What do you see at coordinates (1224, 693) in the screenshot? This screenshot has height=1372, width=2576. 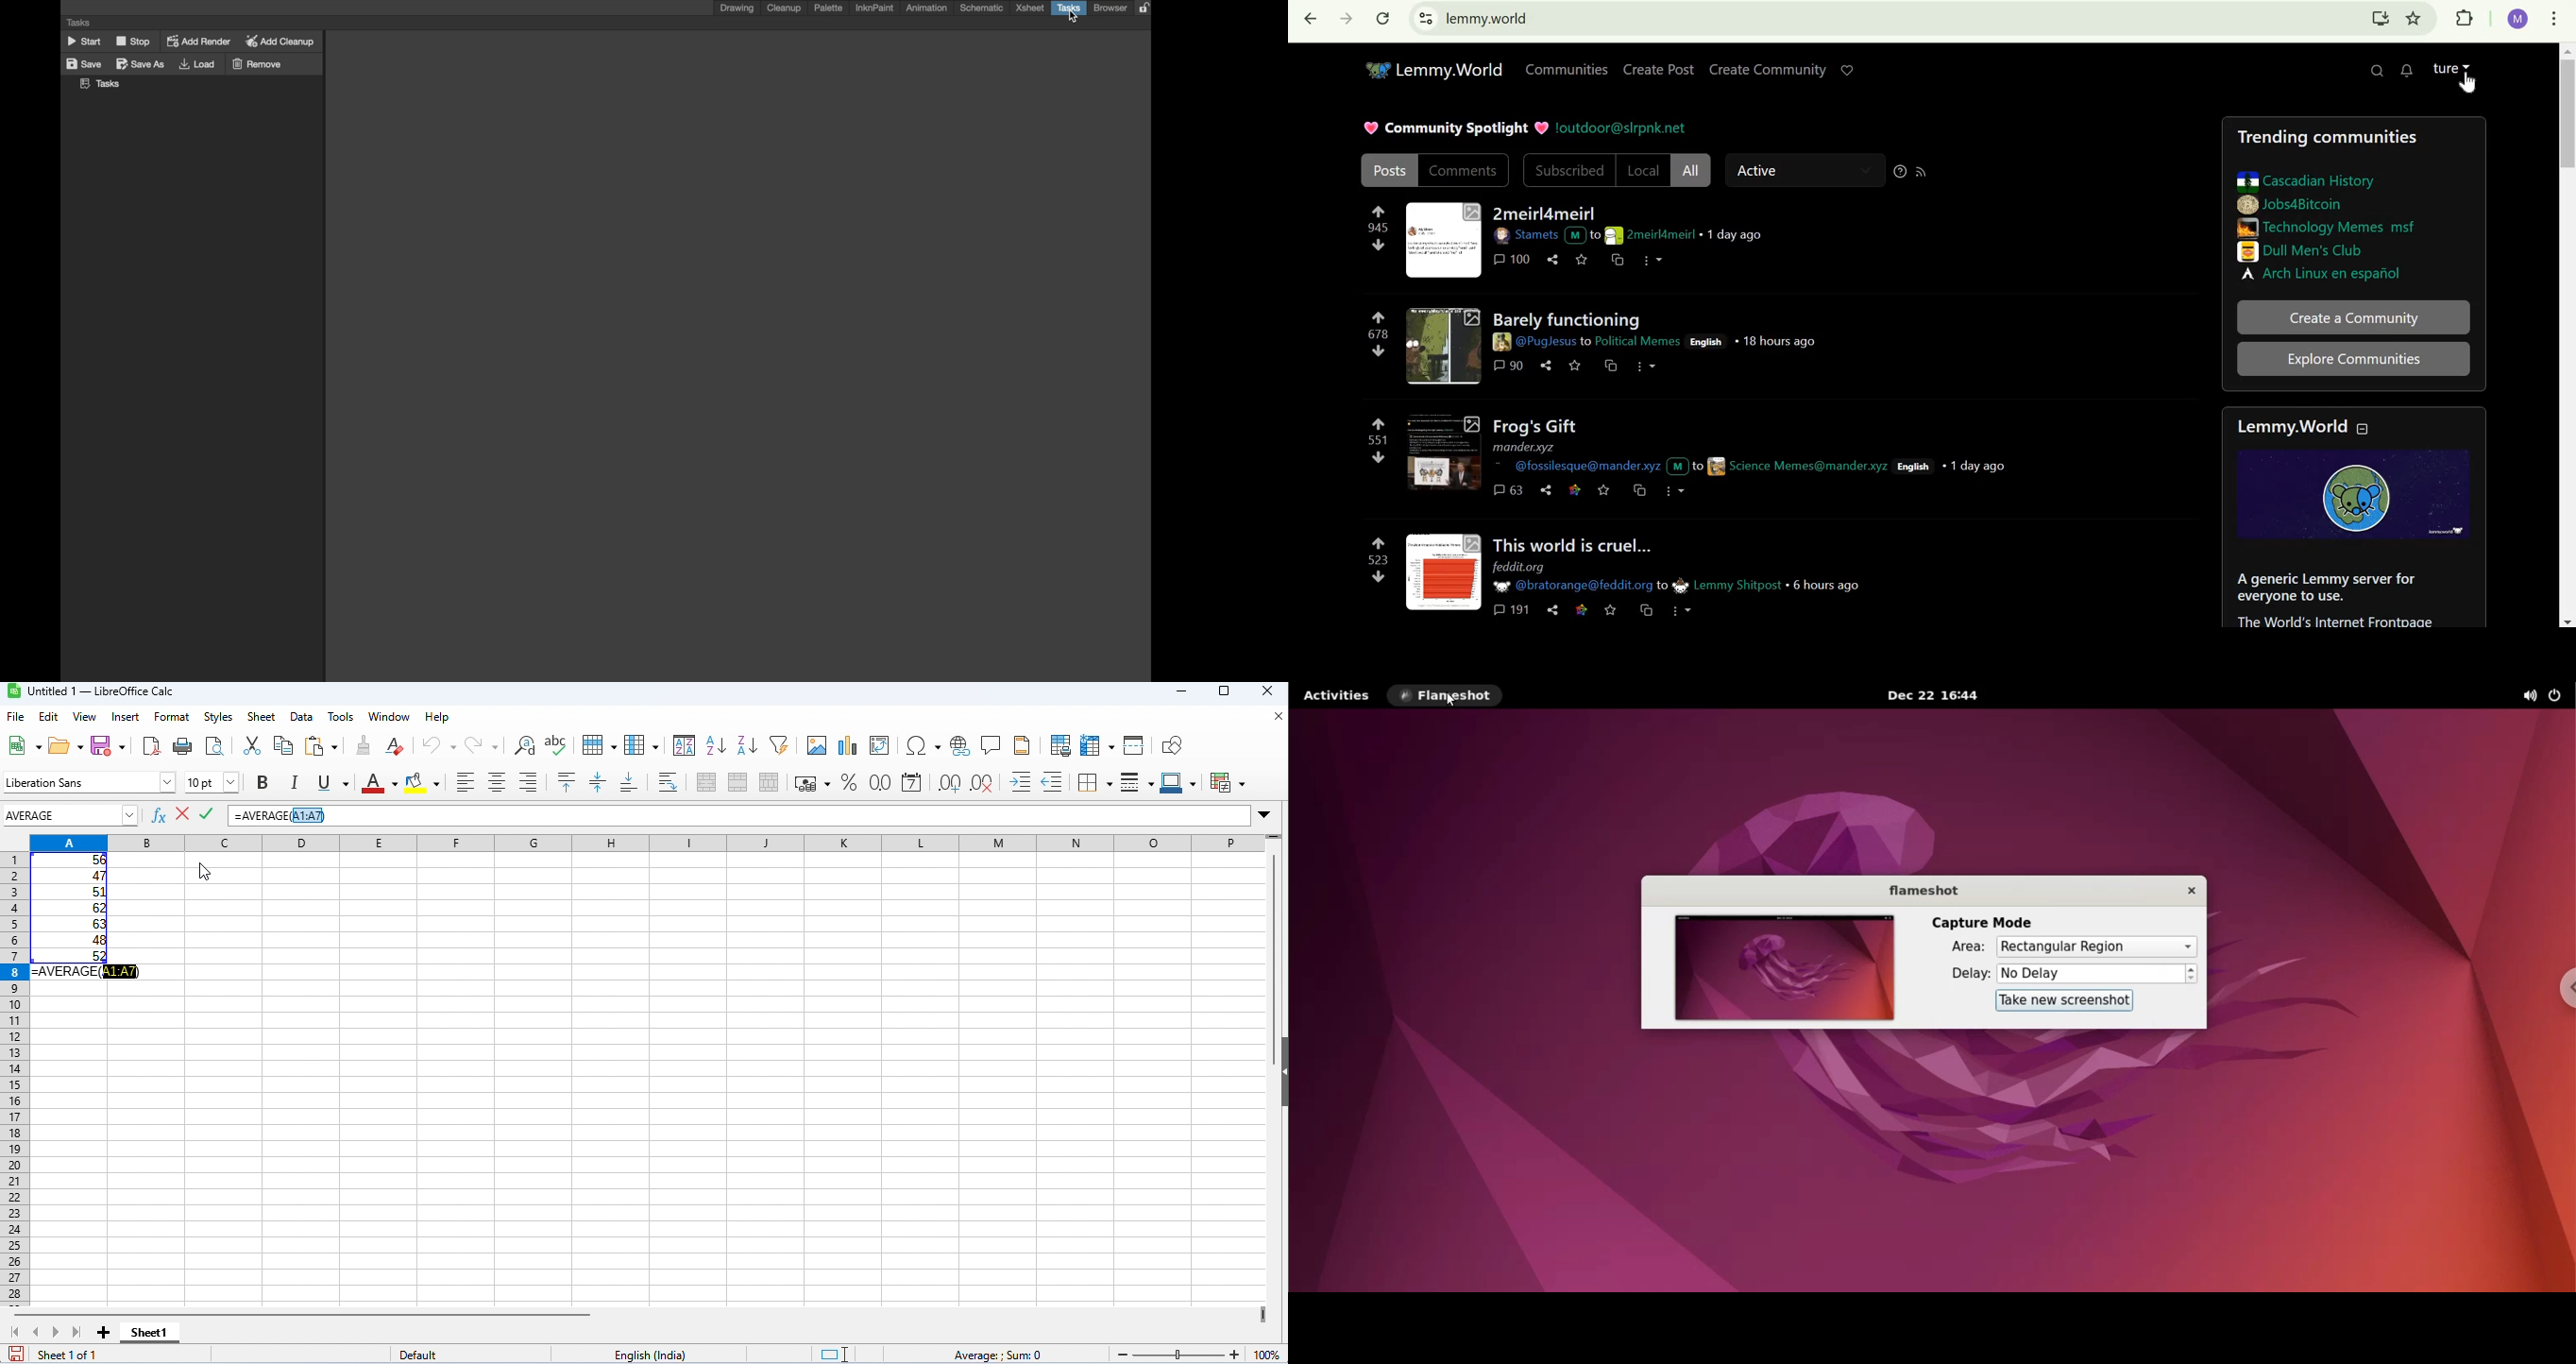 I see `maximize` at bounding box center [1224, 693].